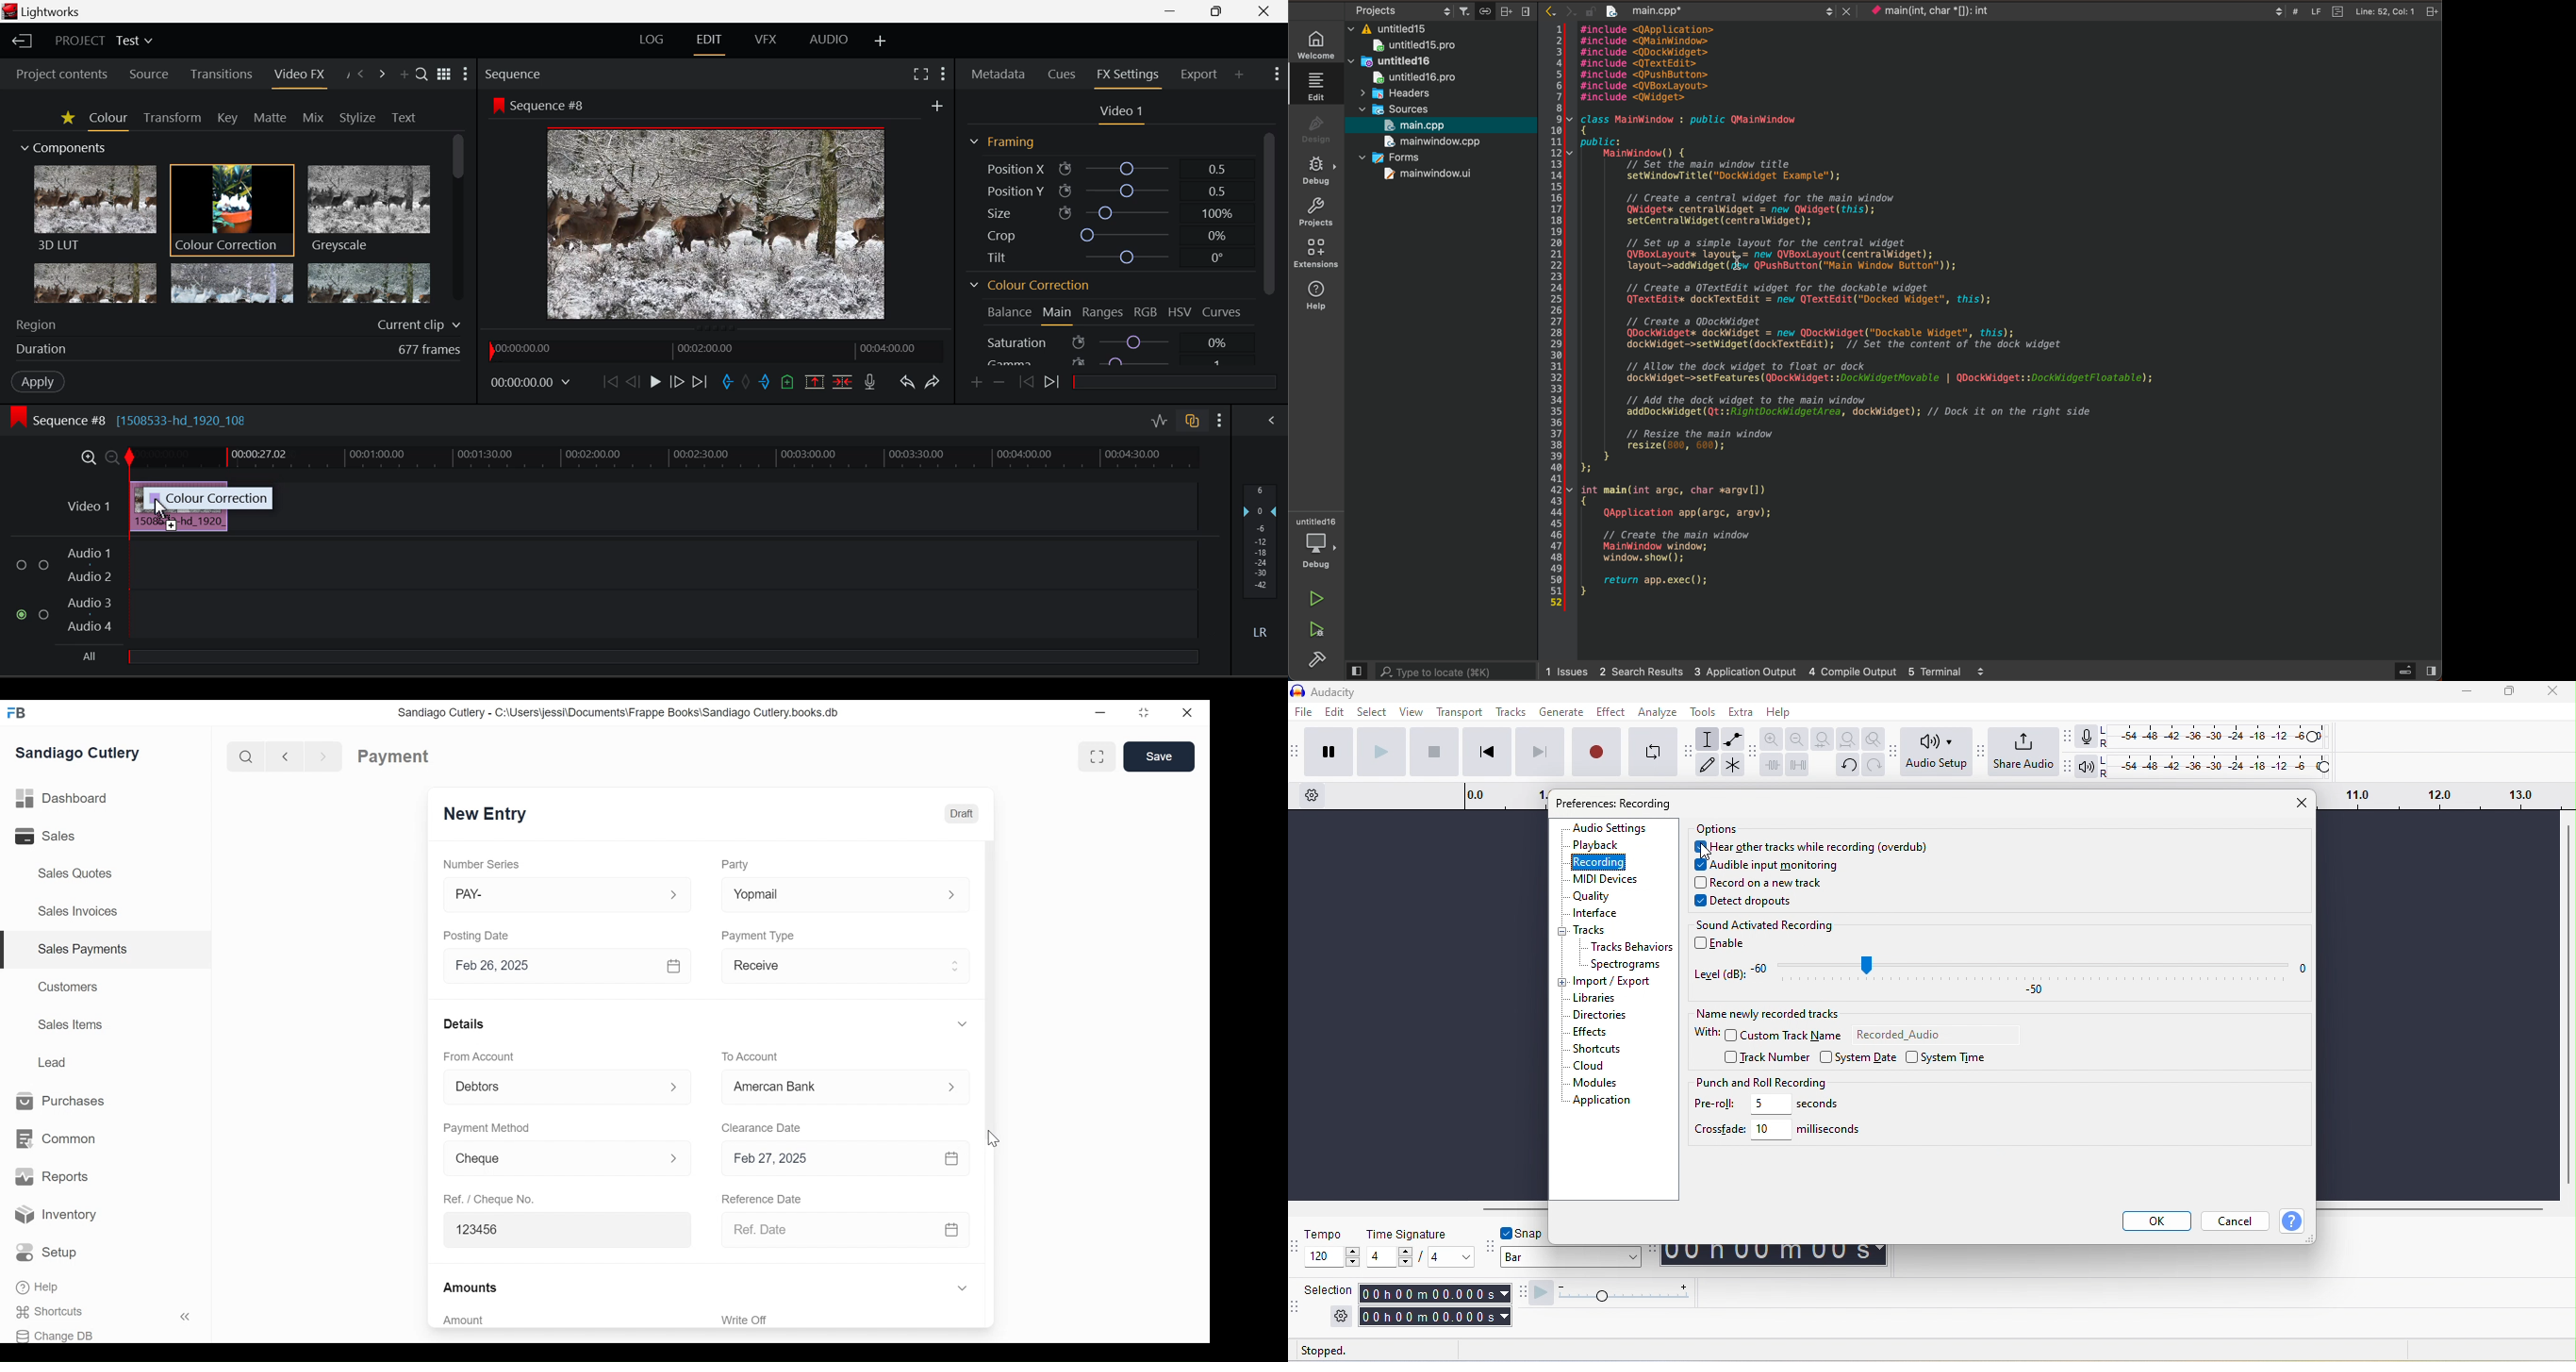  I want to click on To Account, so click(749, 1057).